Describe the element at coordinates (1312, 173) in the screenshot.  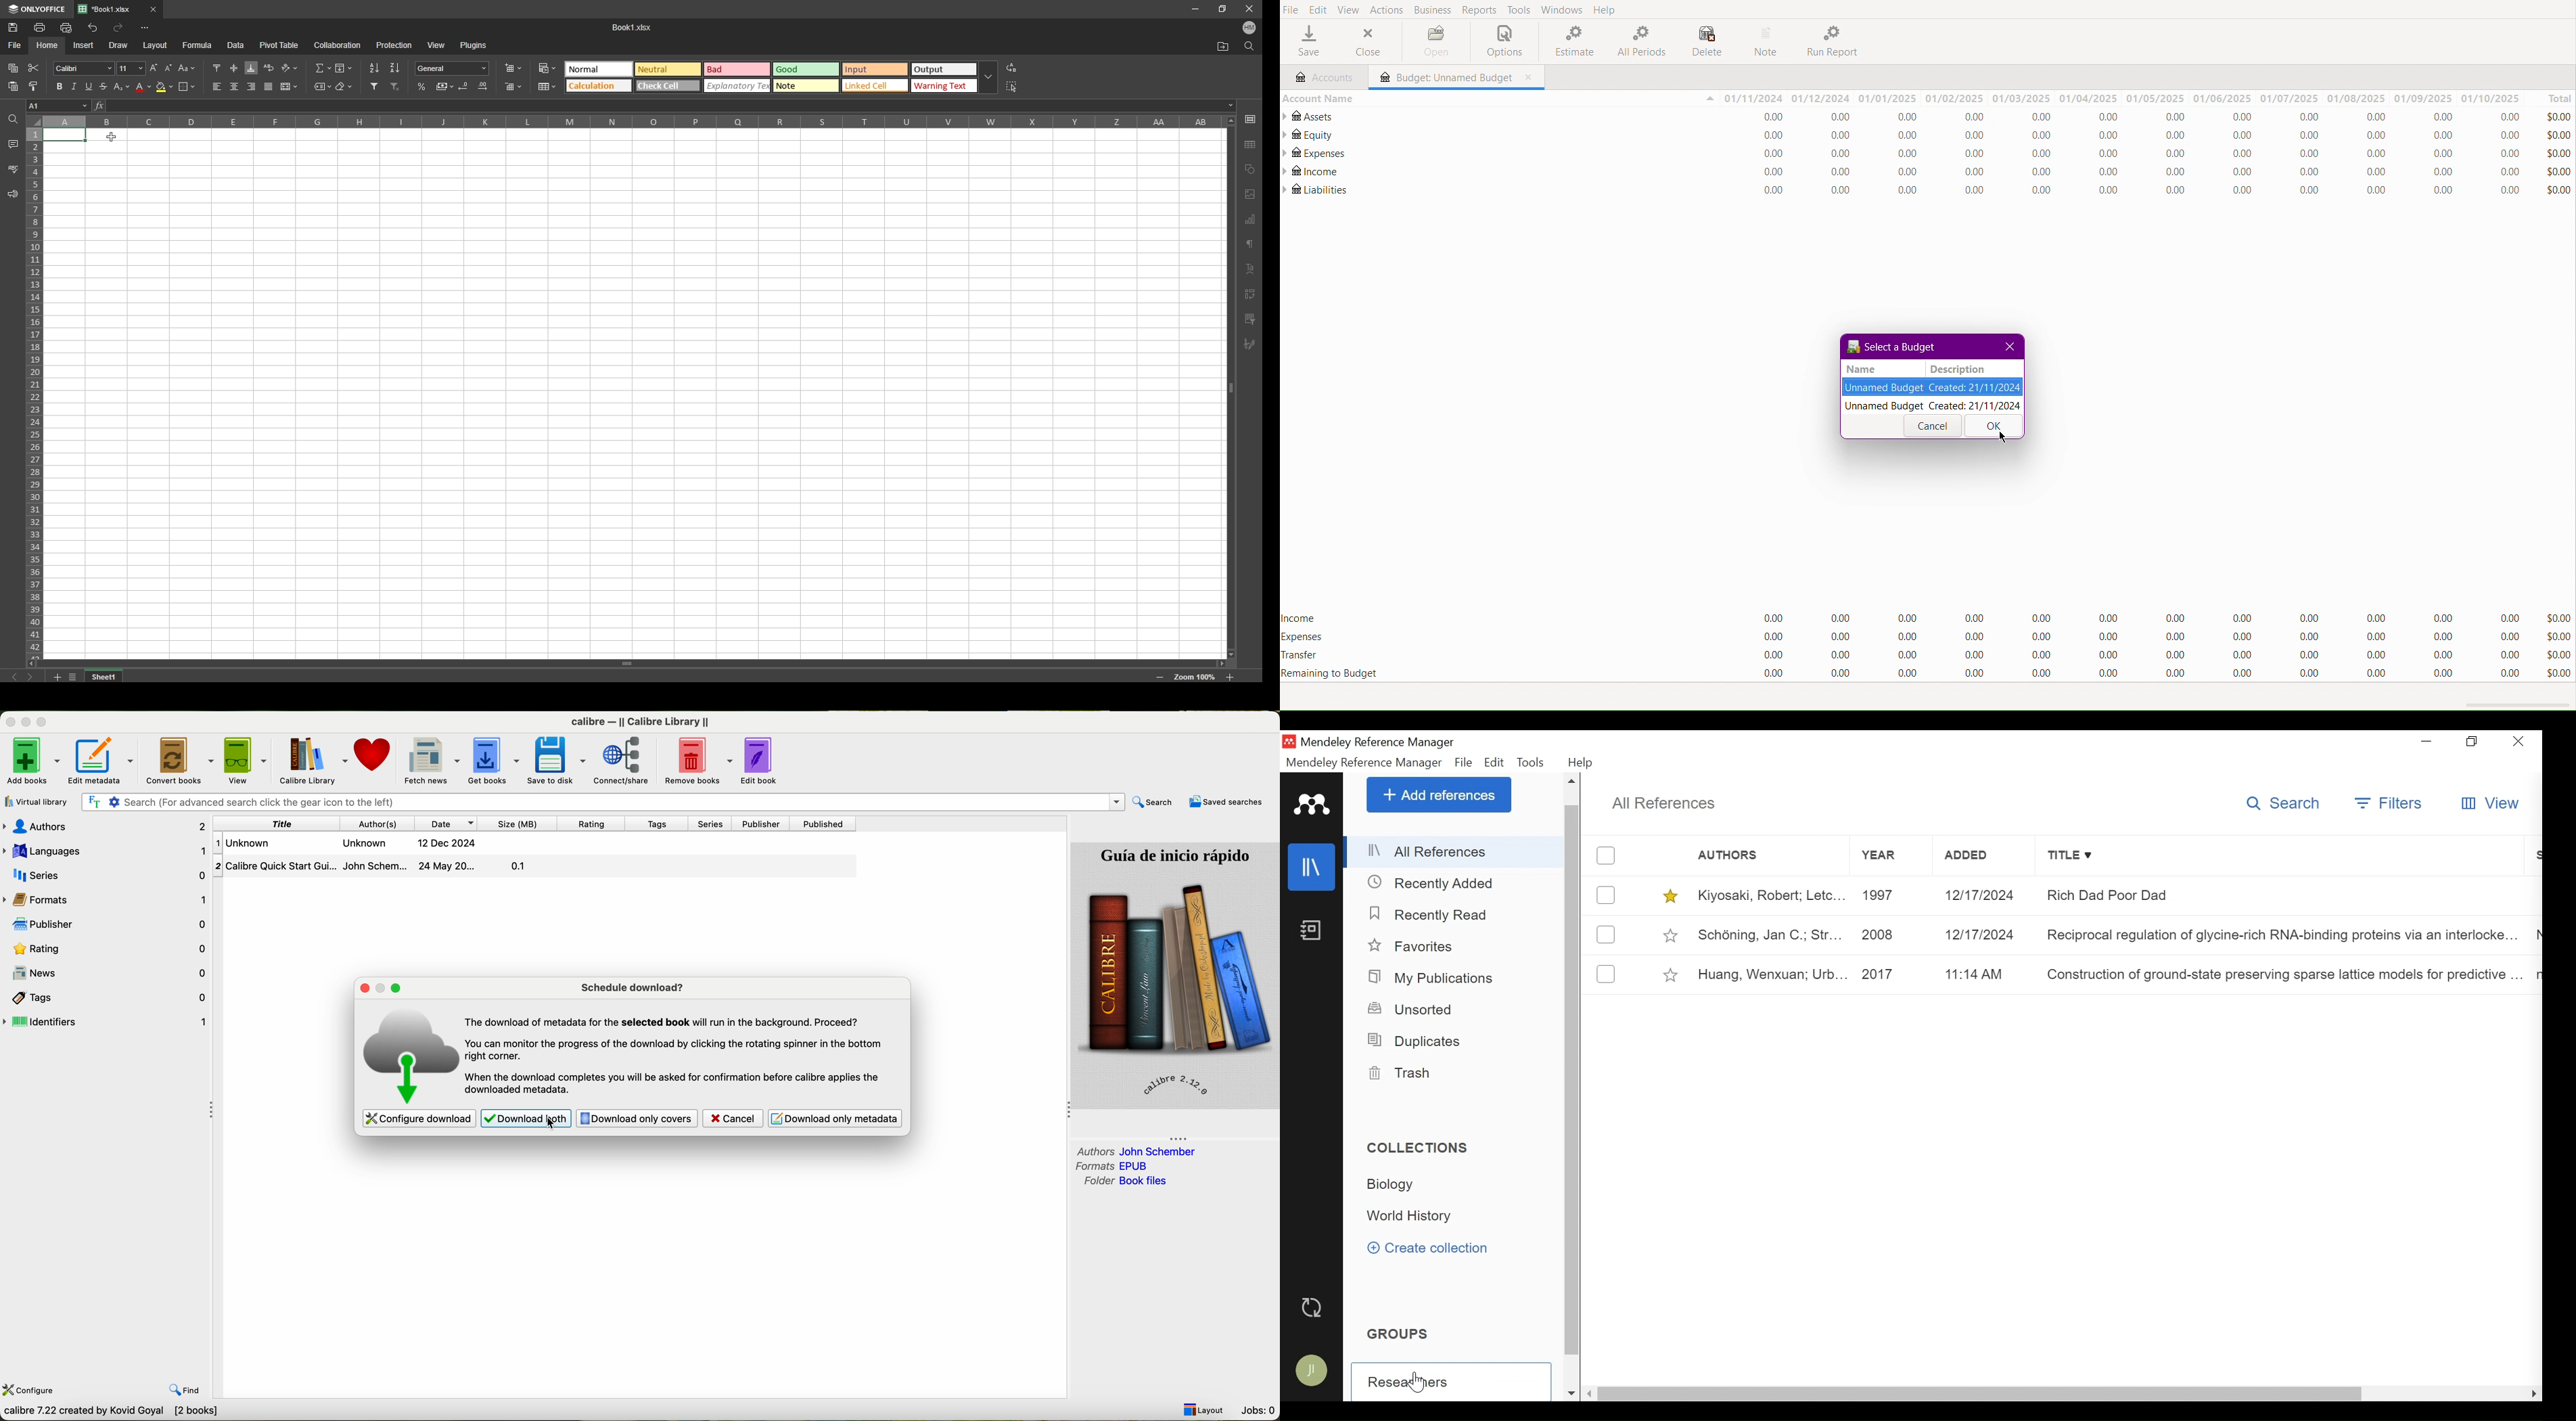
I see `Income` at that location.